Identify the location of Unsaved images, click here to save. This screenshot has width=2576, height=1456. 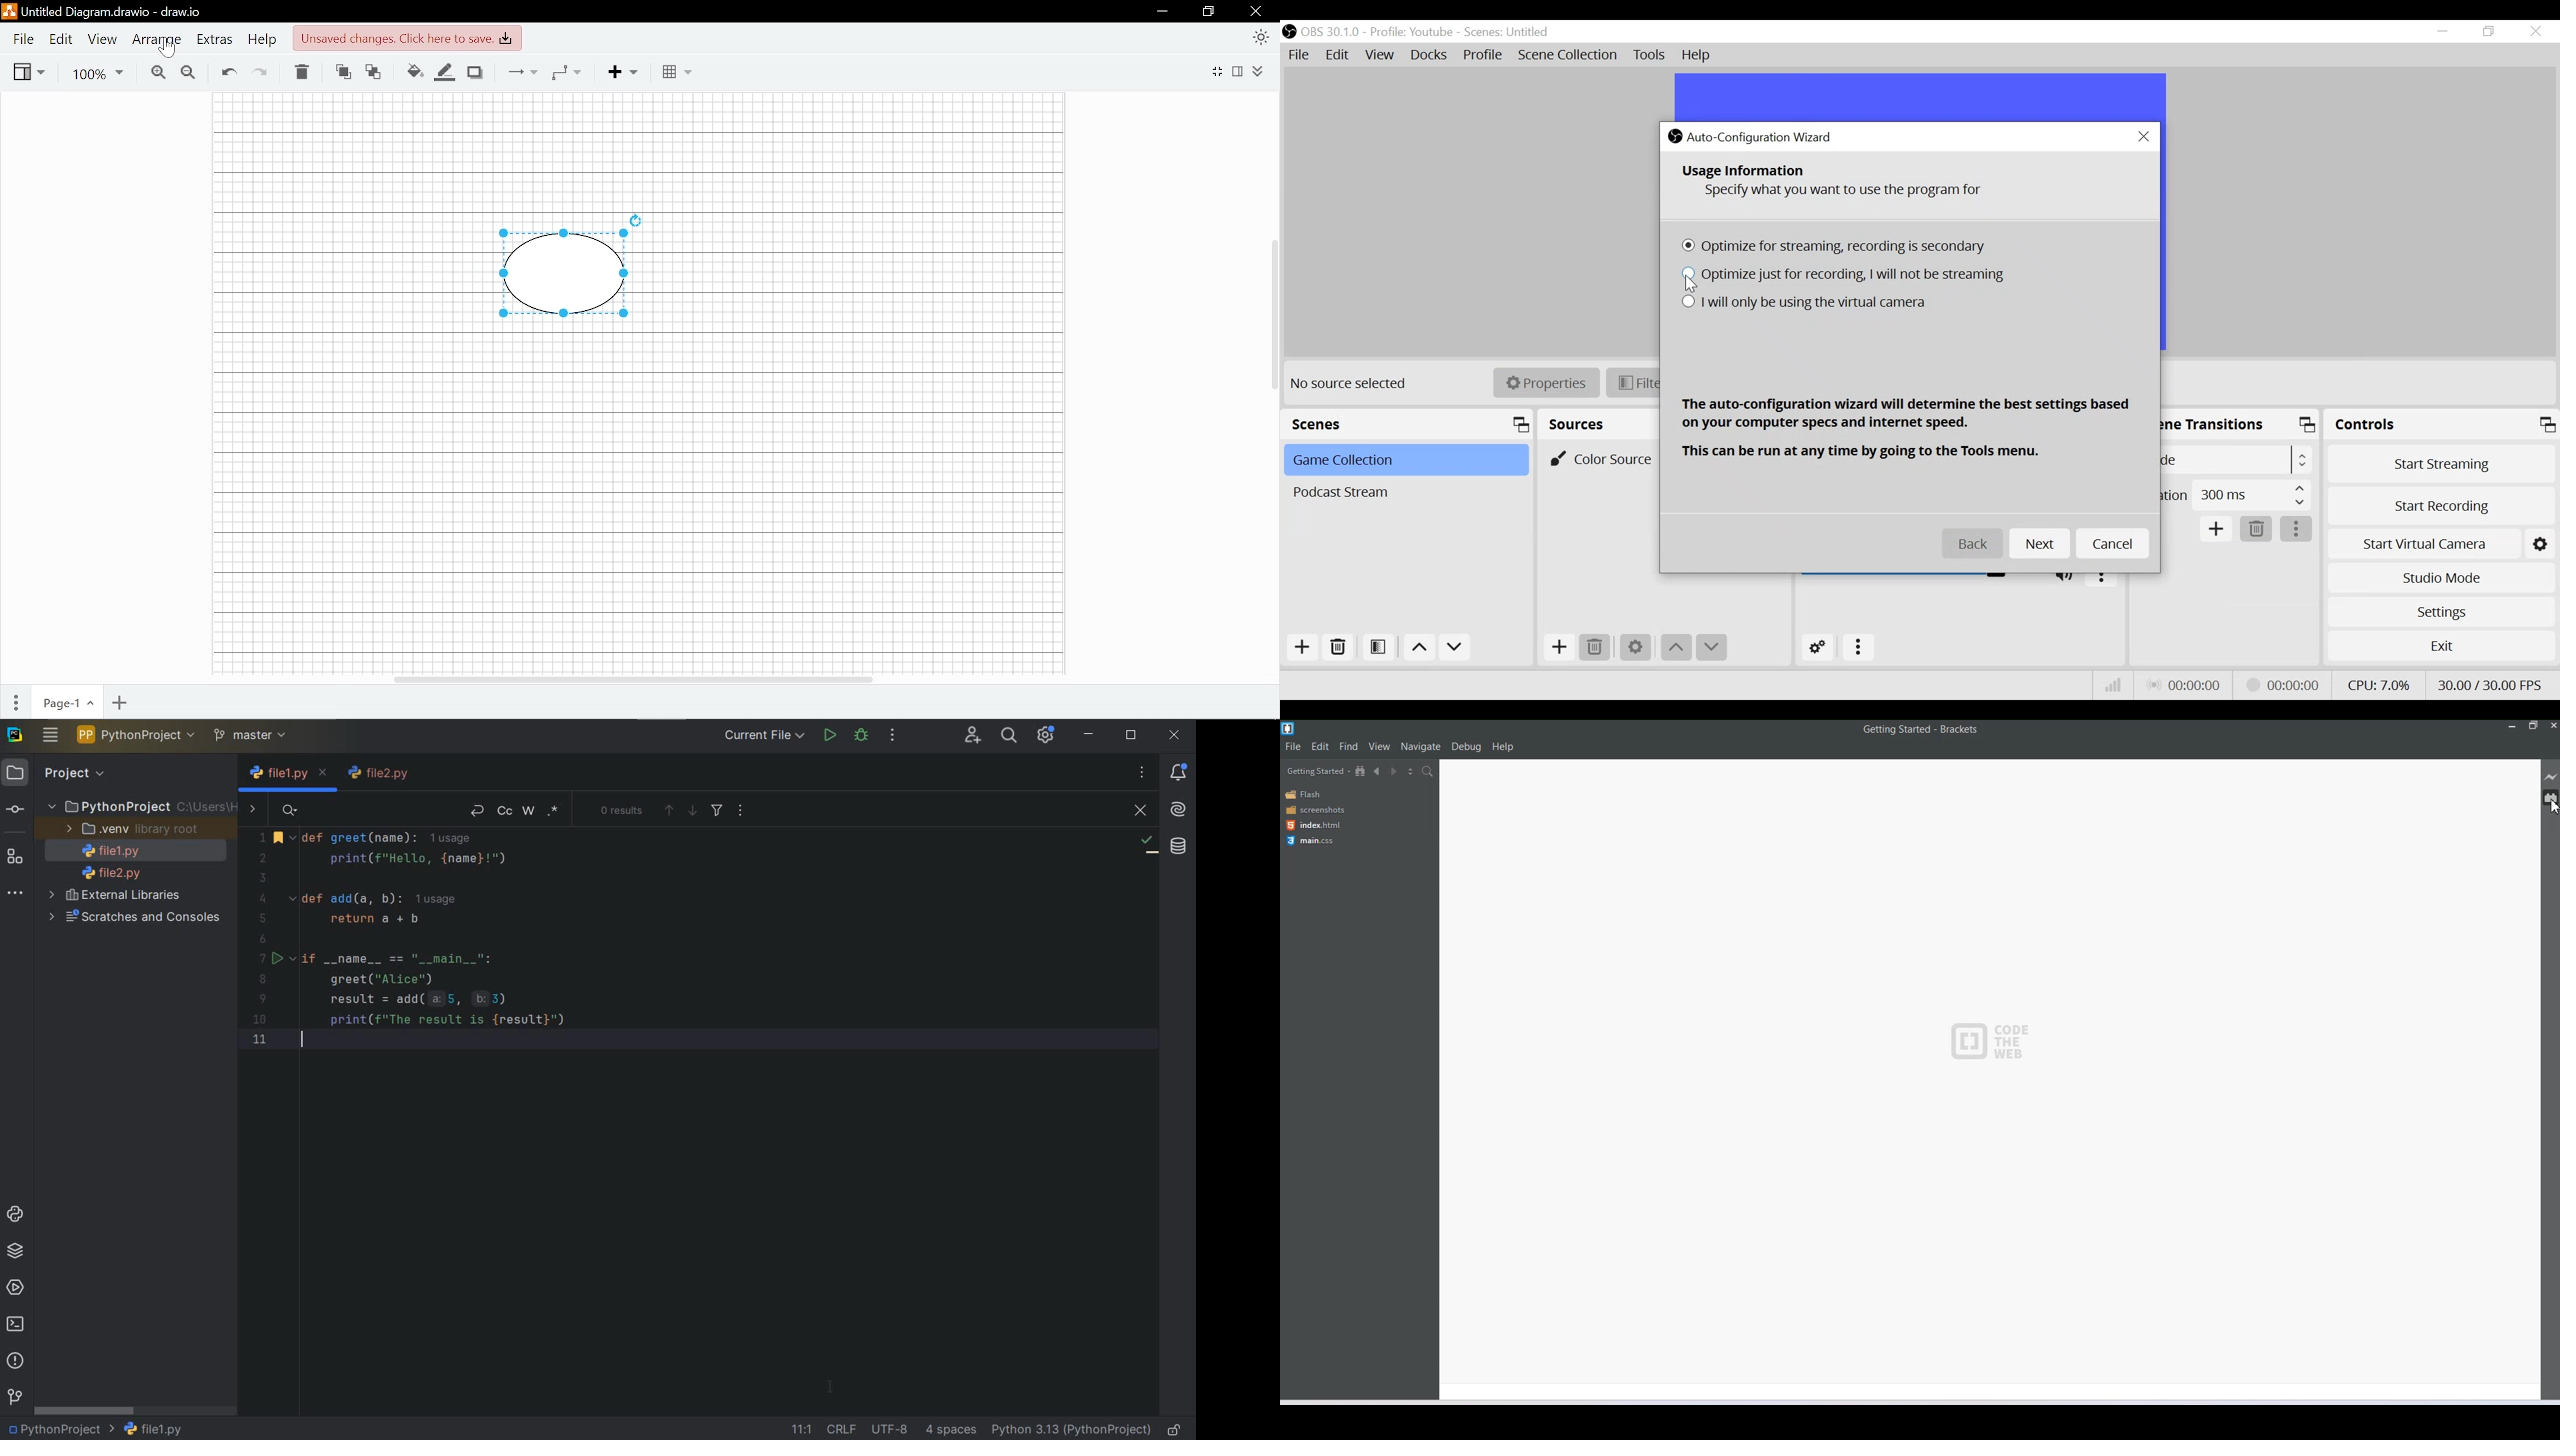
(406, 39).